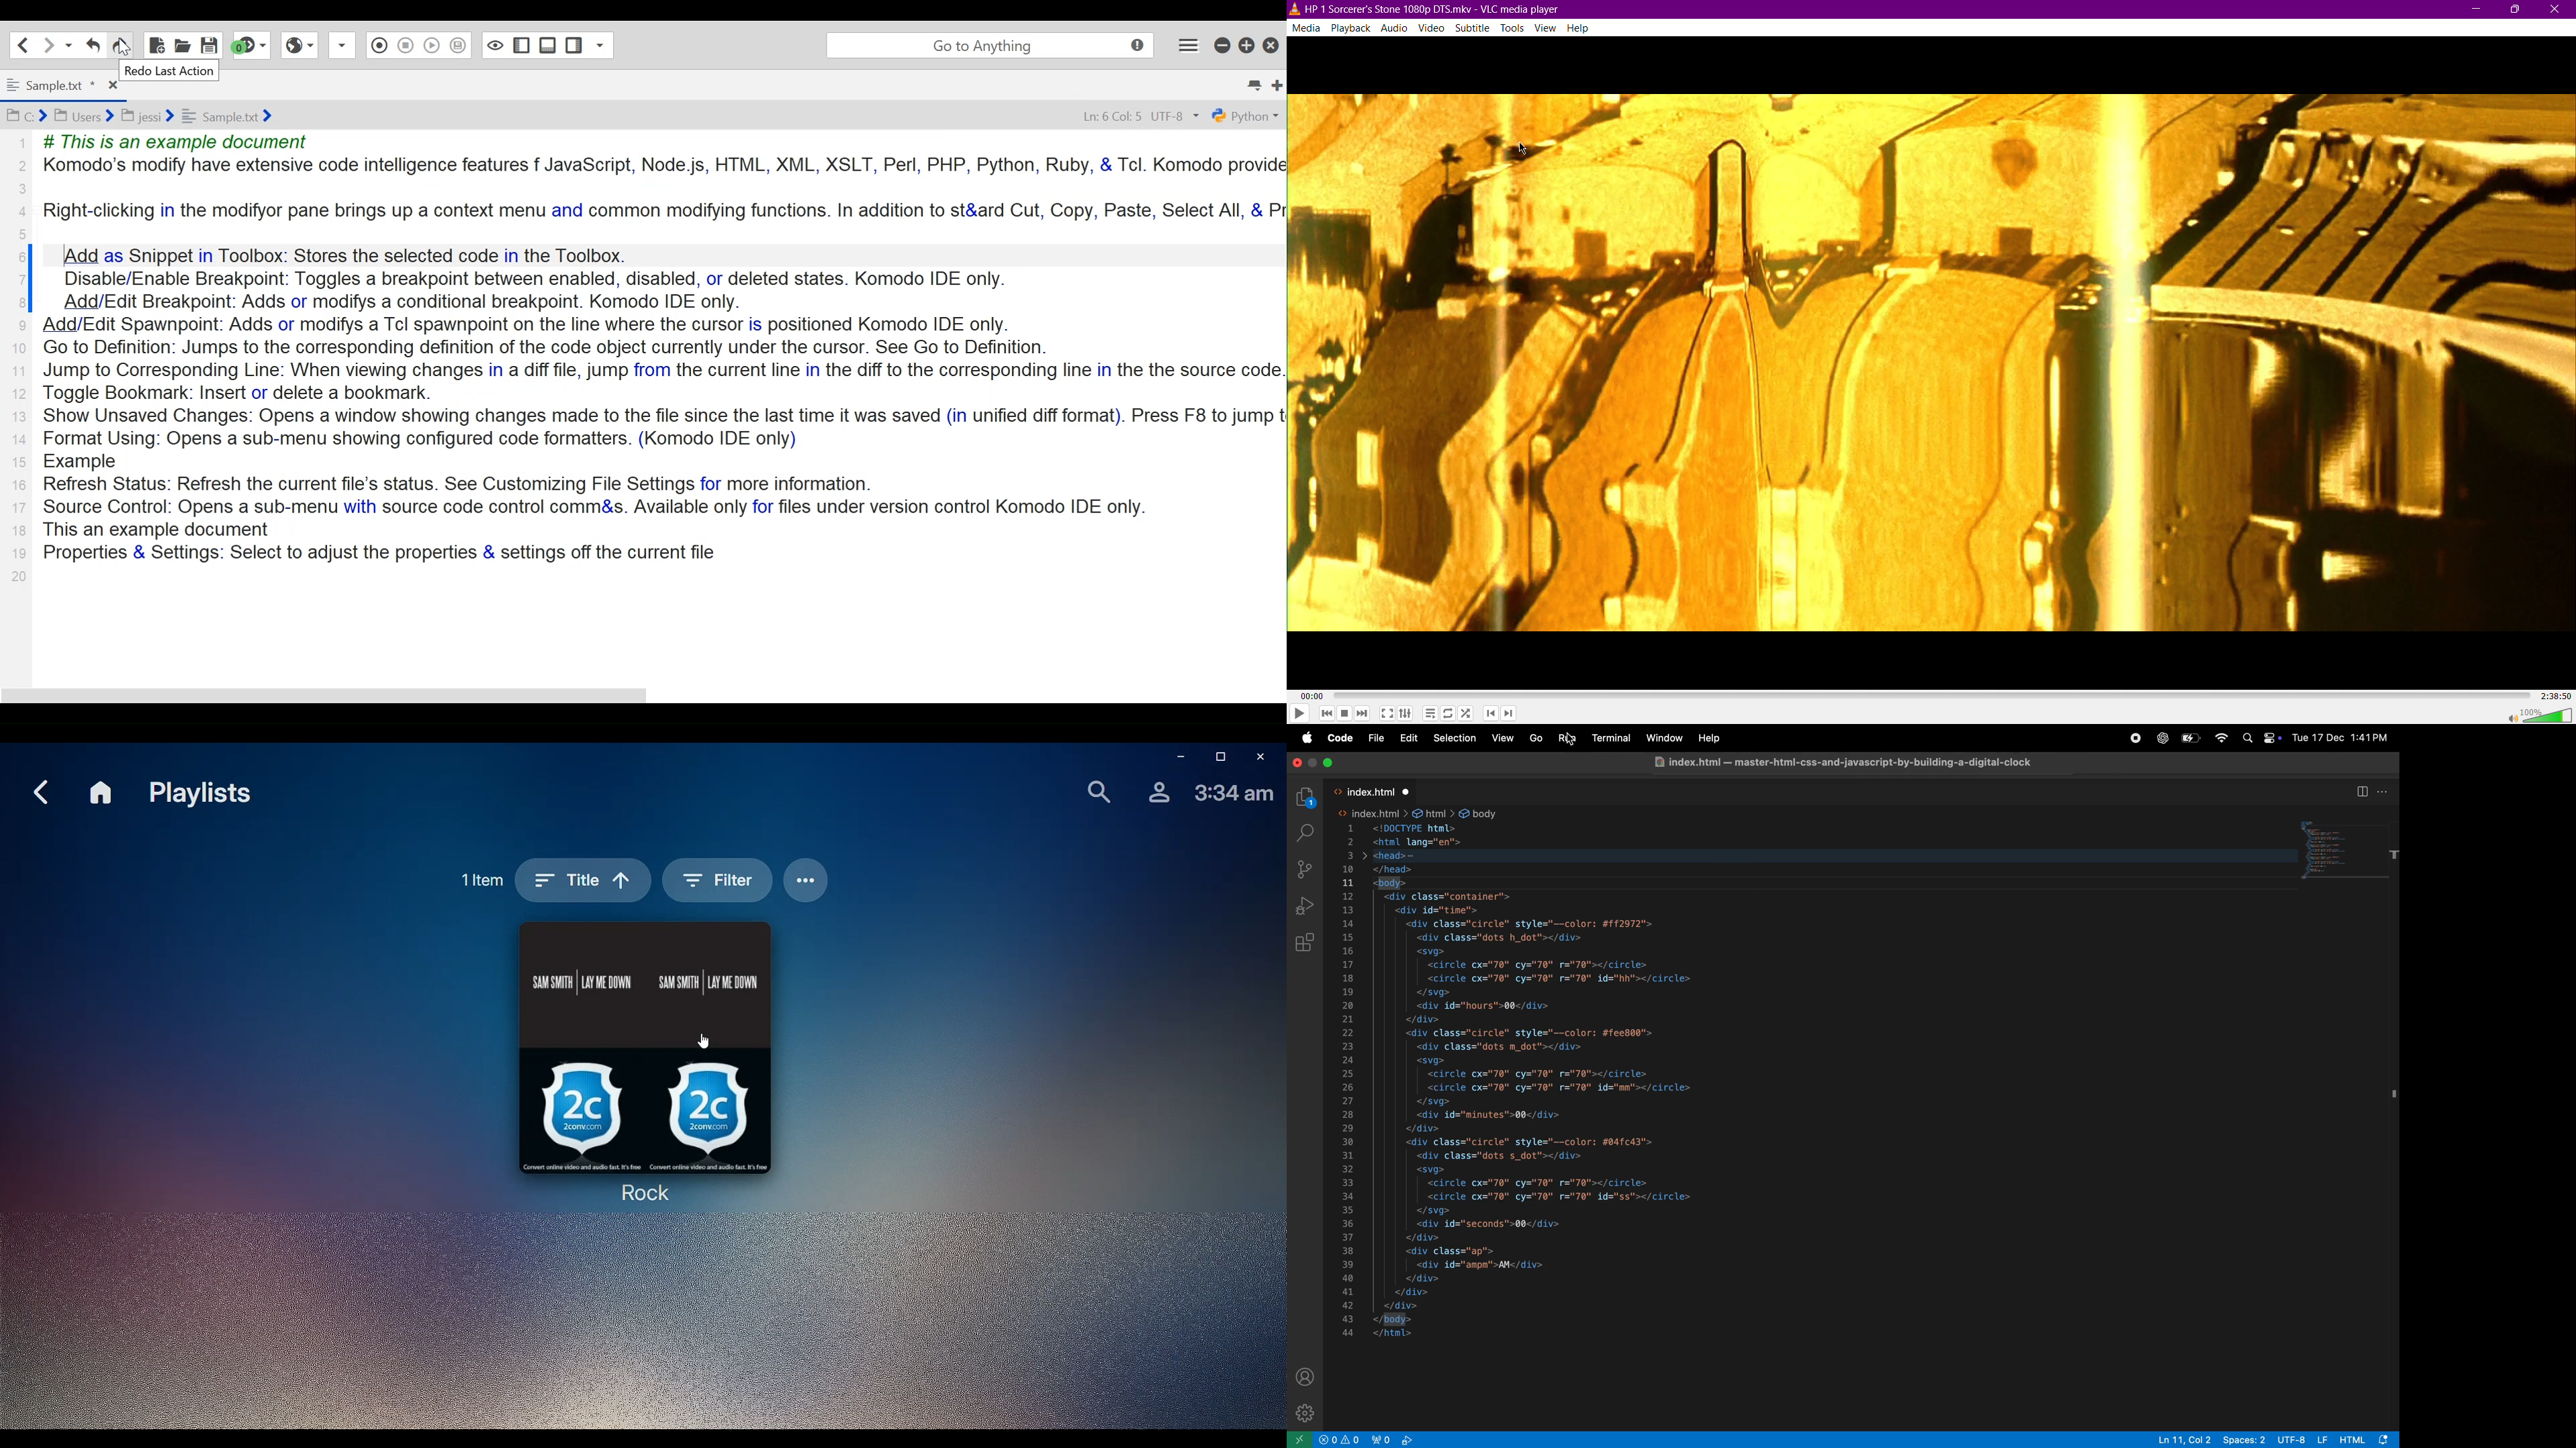 The width and height of the screenshot is (2576, 1456). I want to click on view port, so click(1395, 1439).